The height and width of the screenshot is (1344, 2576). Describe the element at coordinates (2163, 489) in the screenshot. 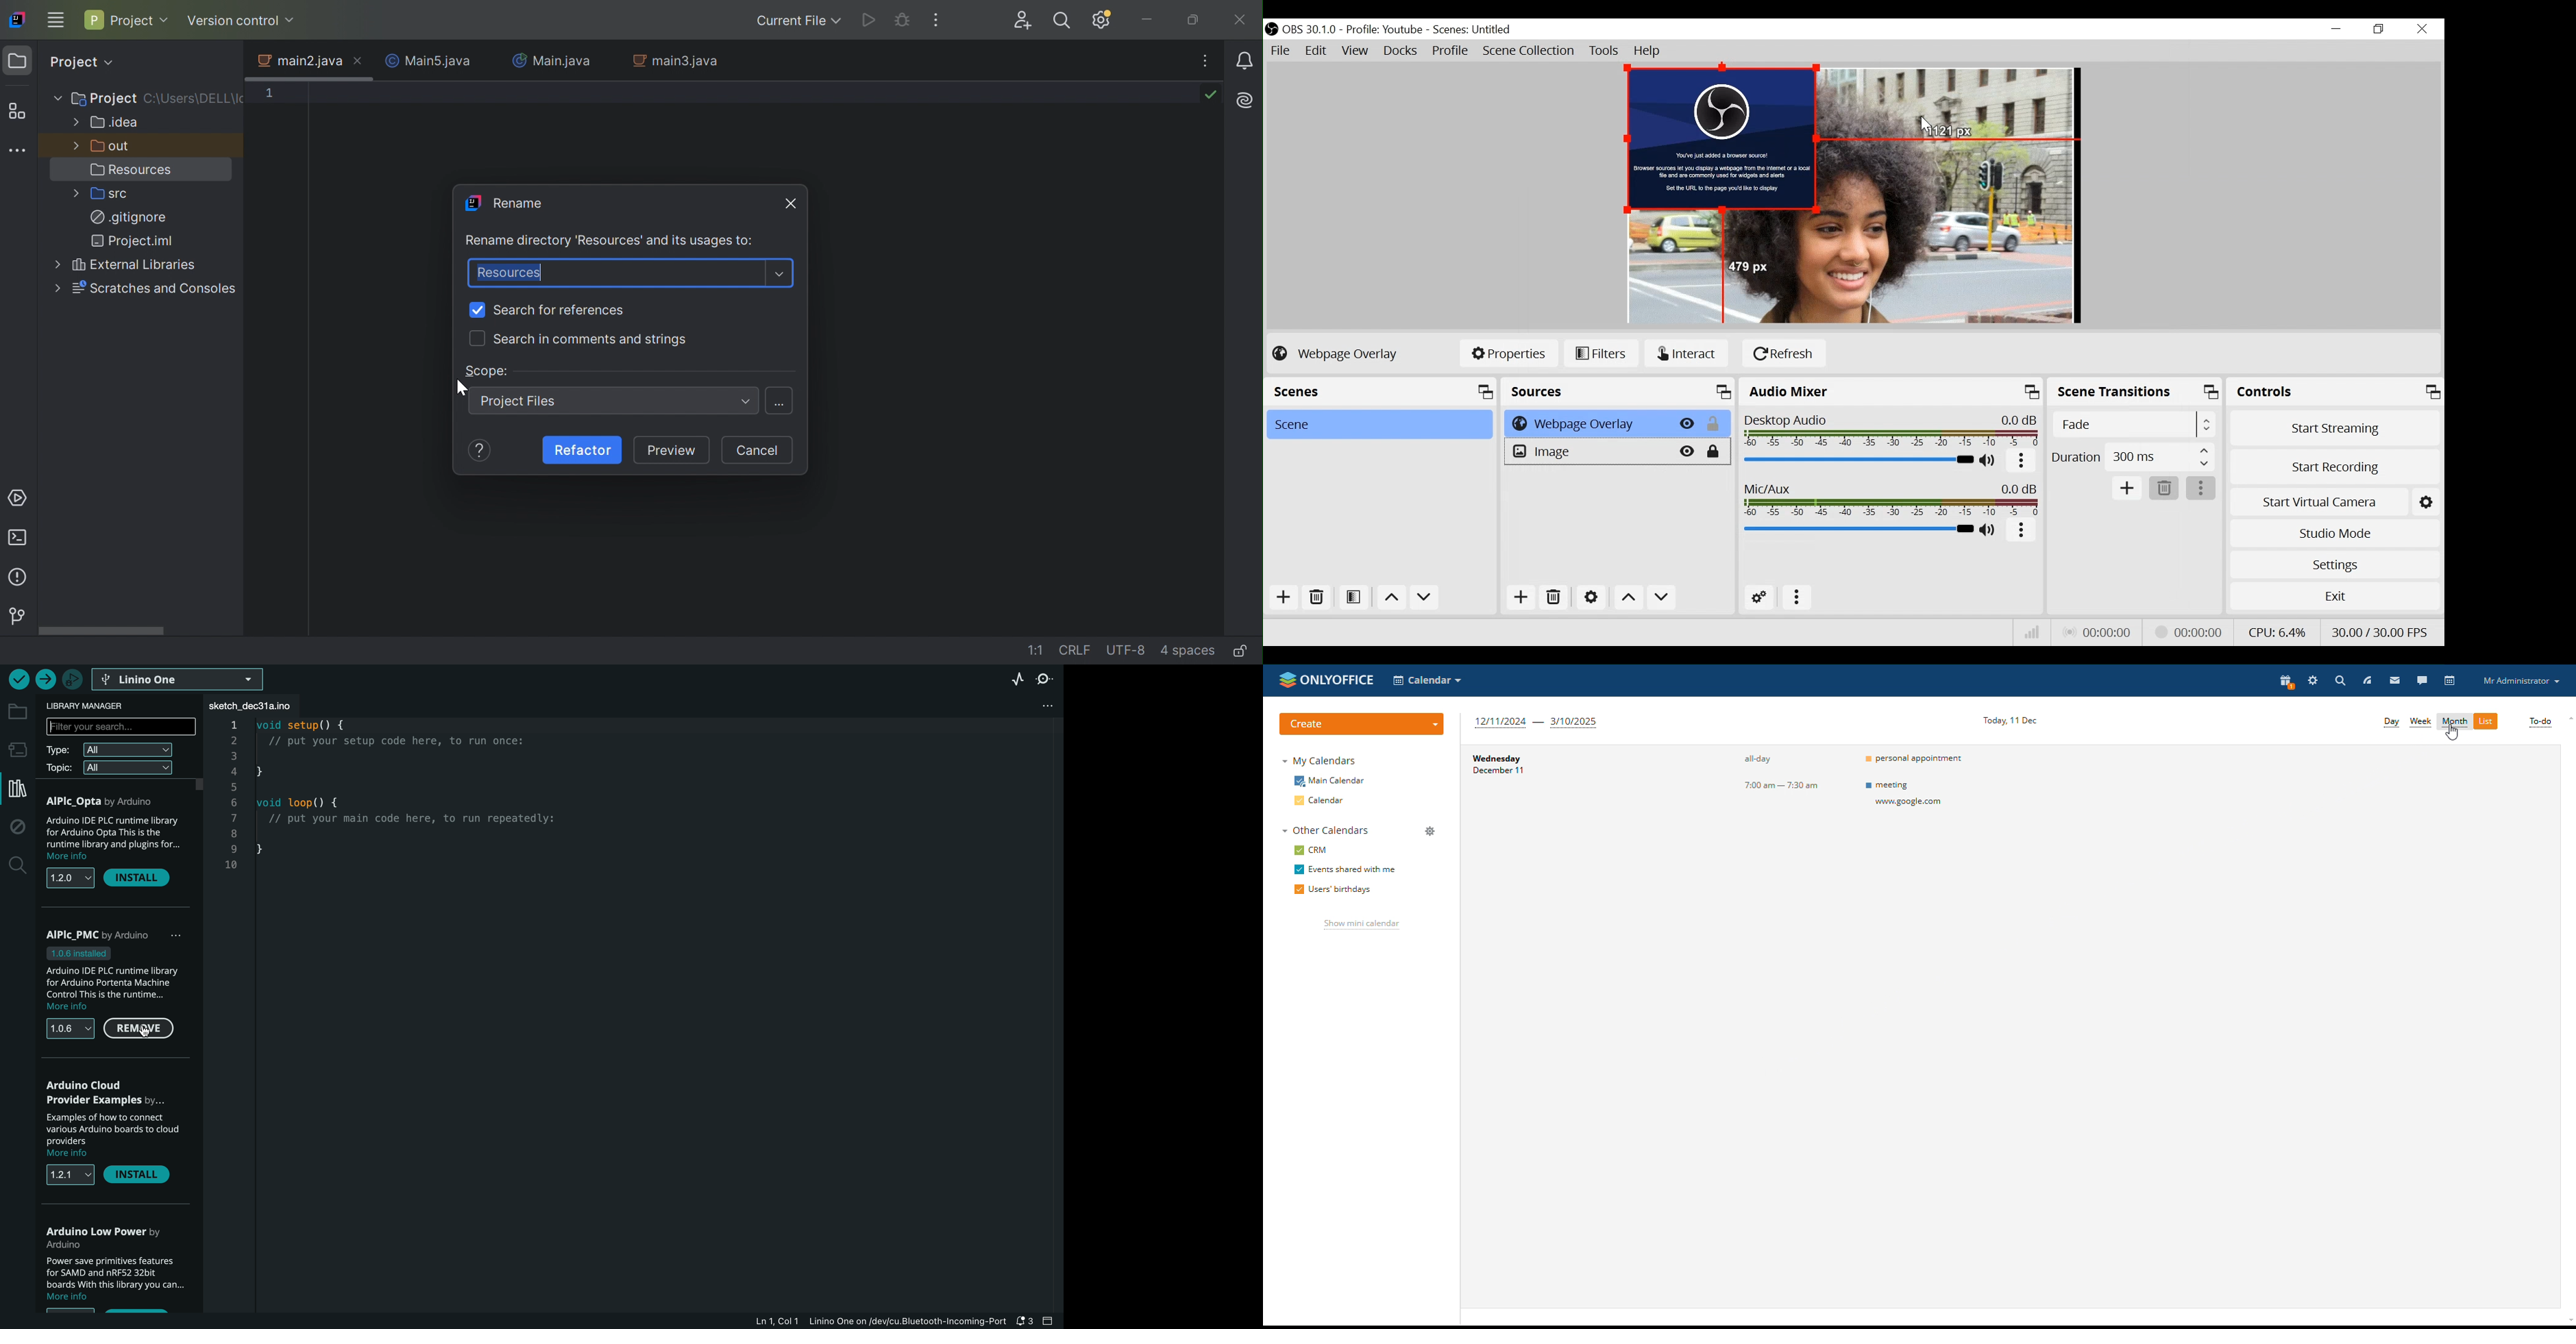

I see `Delete` at that location.